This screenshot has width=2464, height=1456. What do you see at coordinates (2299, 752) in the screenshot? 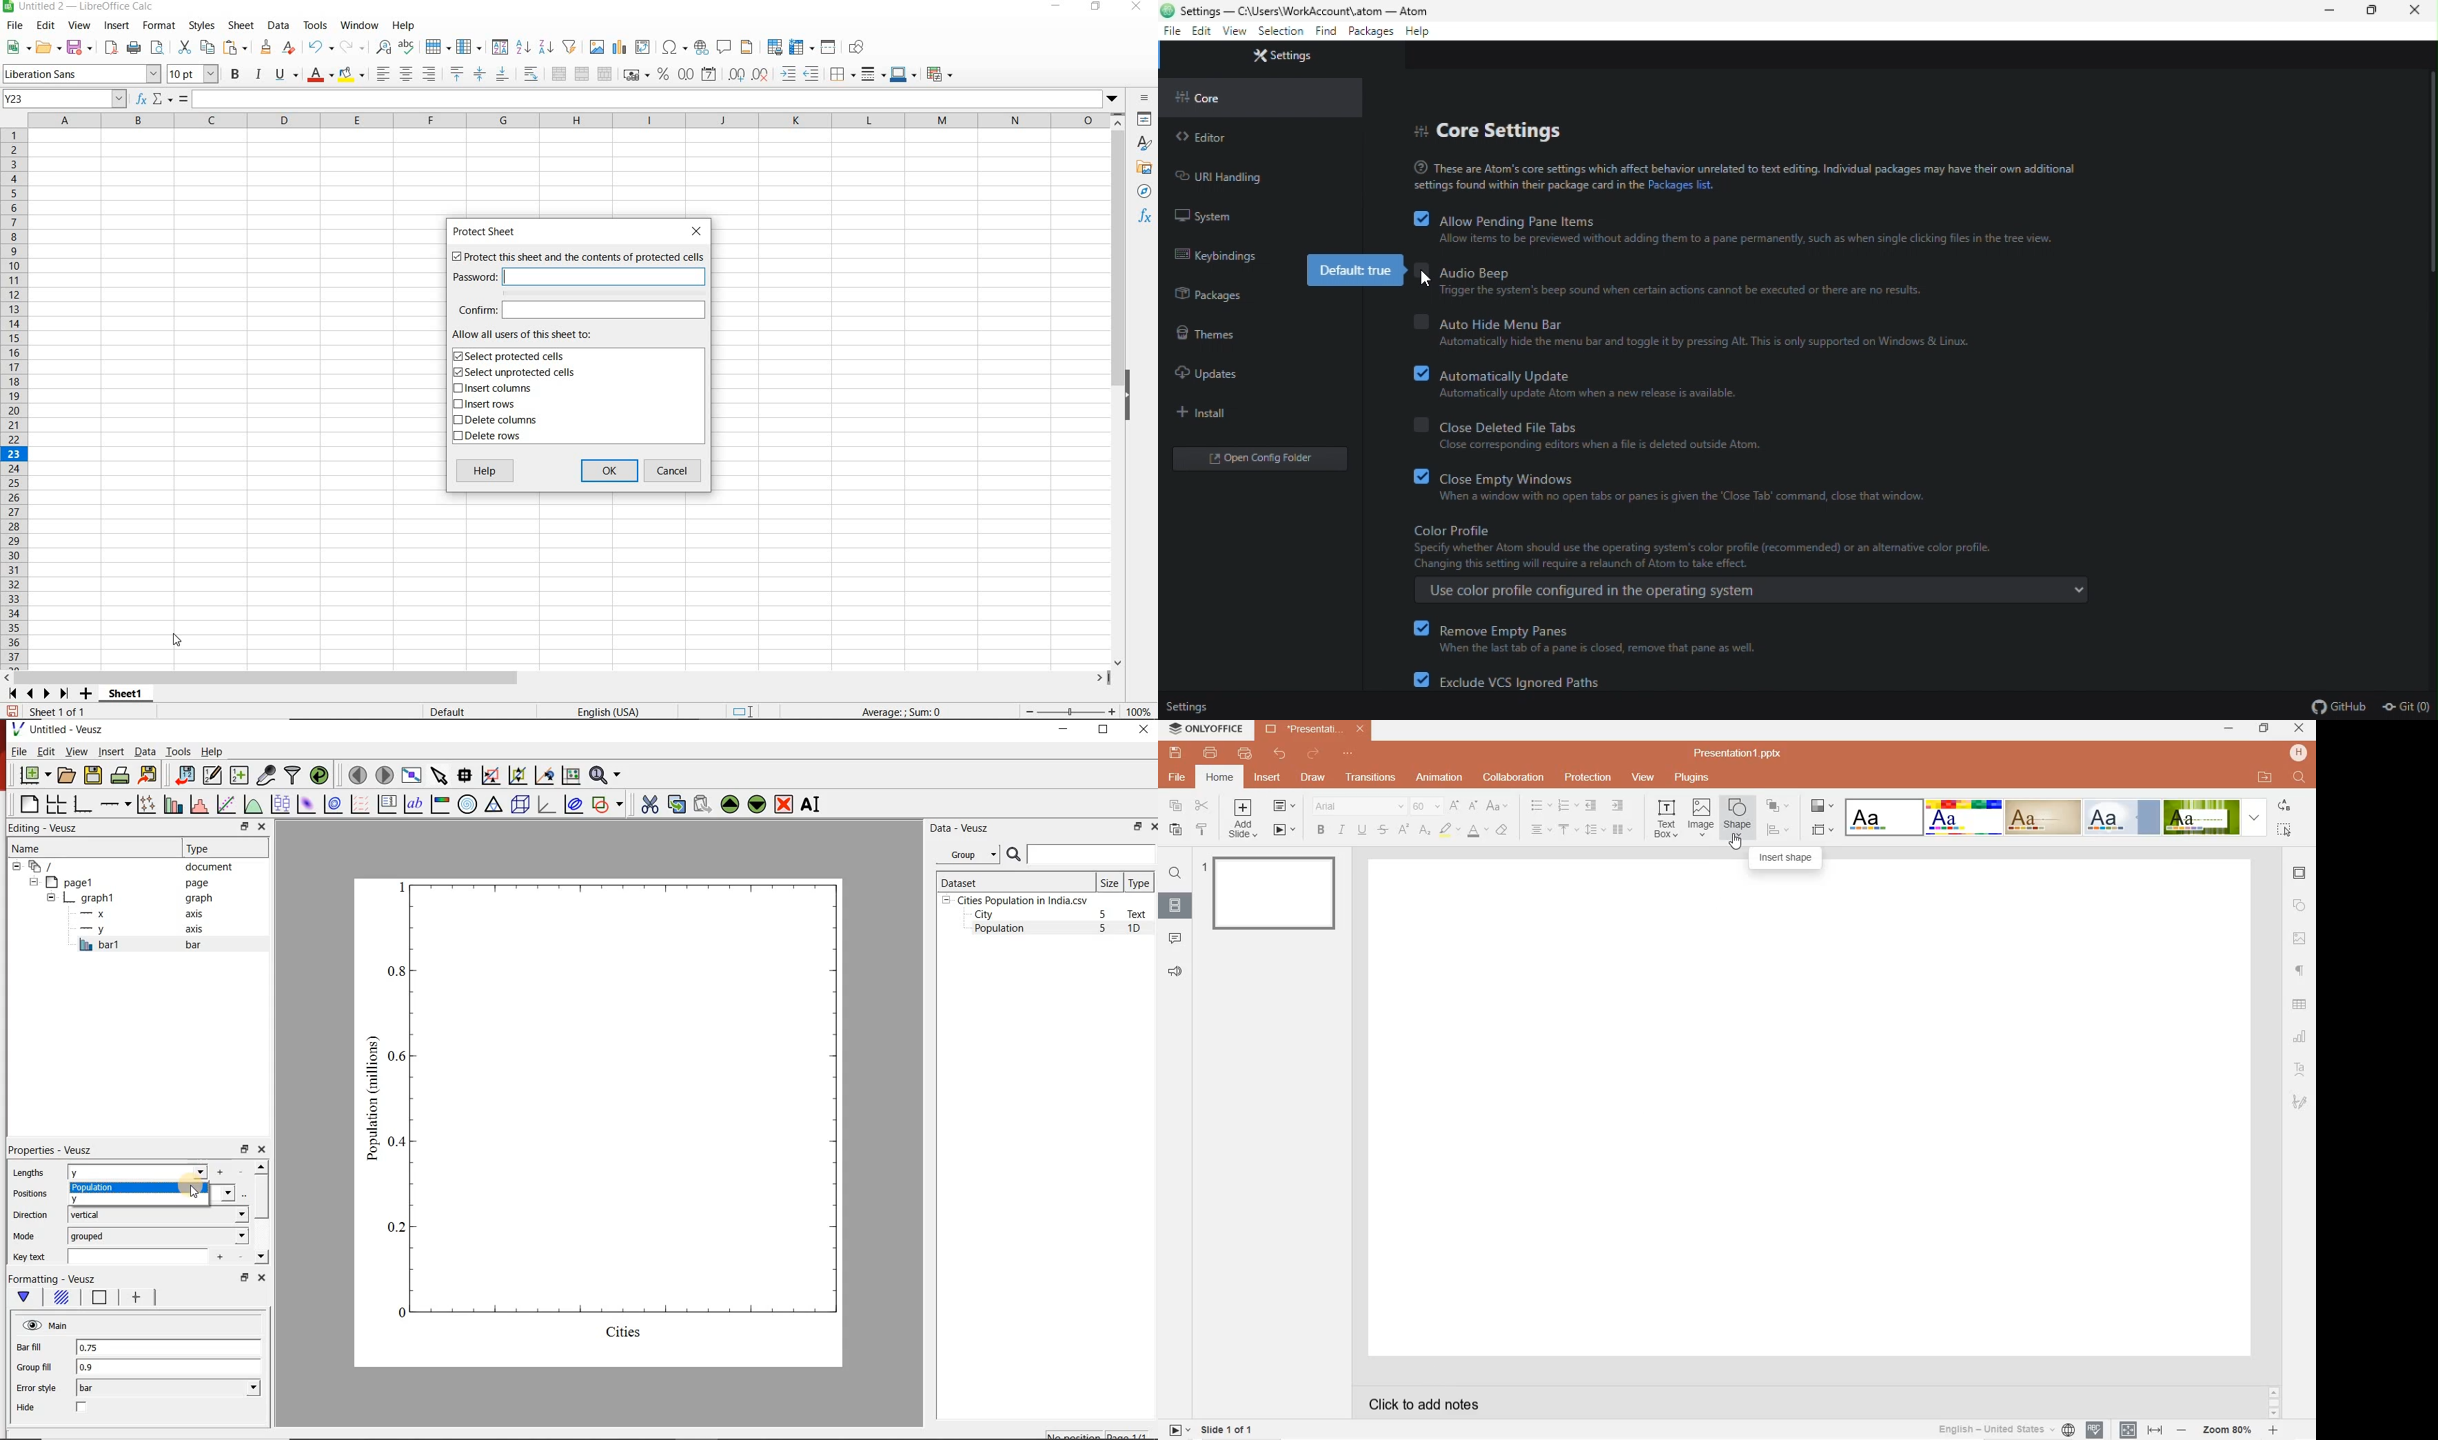
I see `HP` at bounding box center [2299, 752].